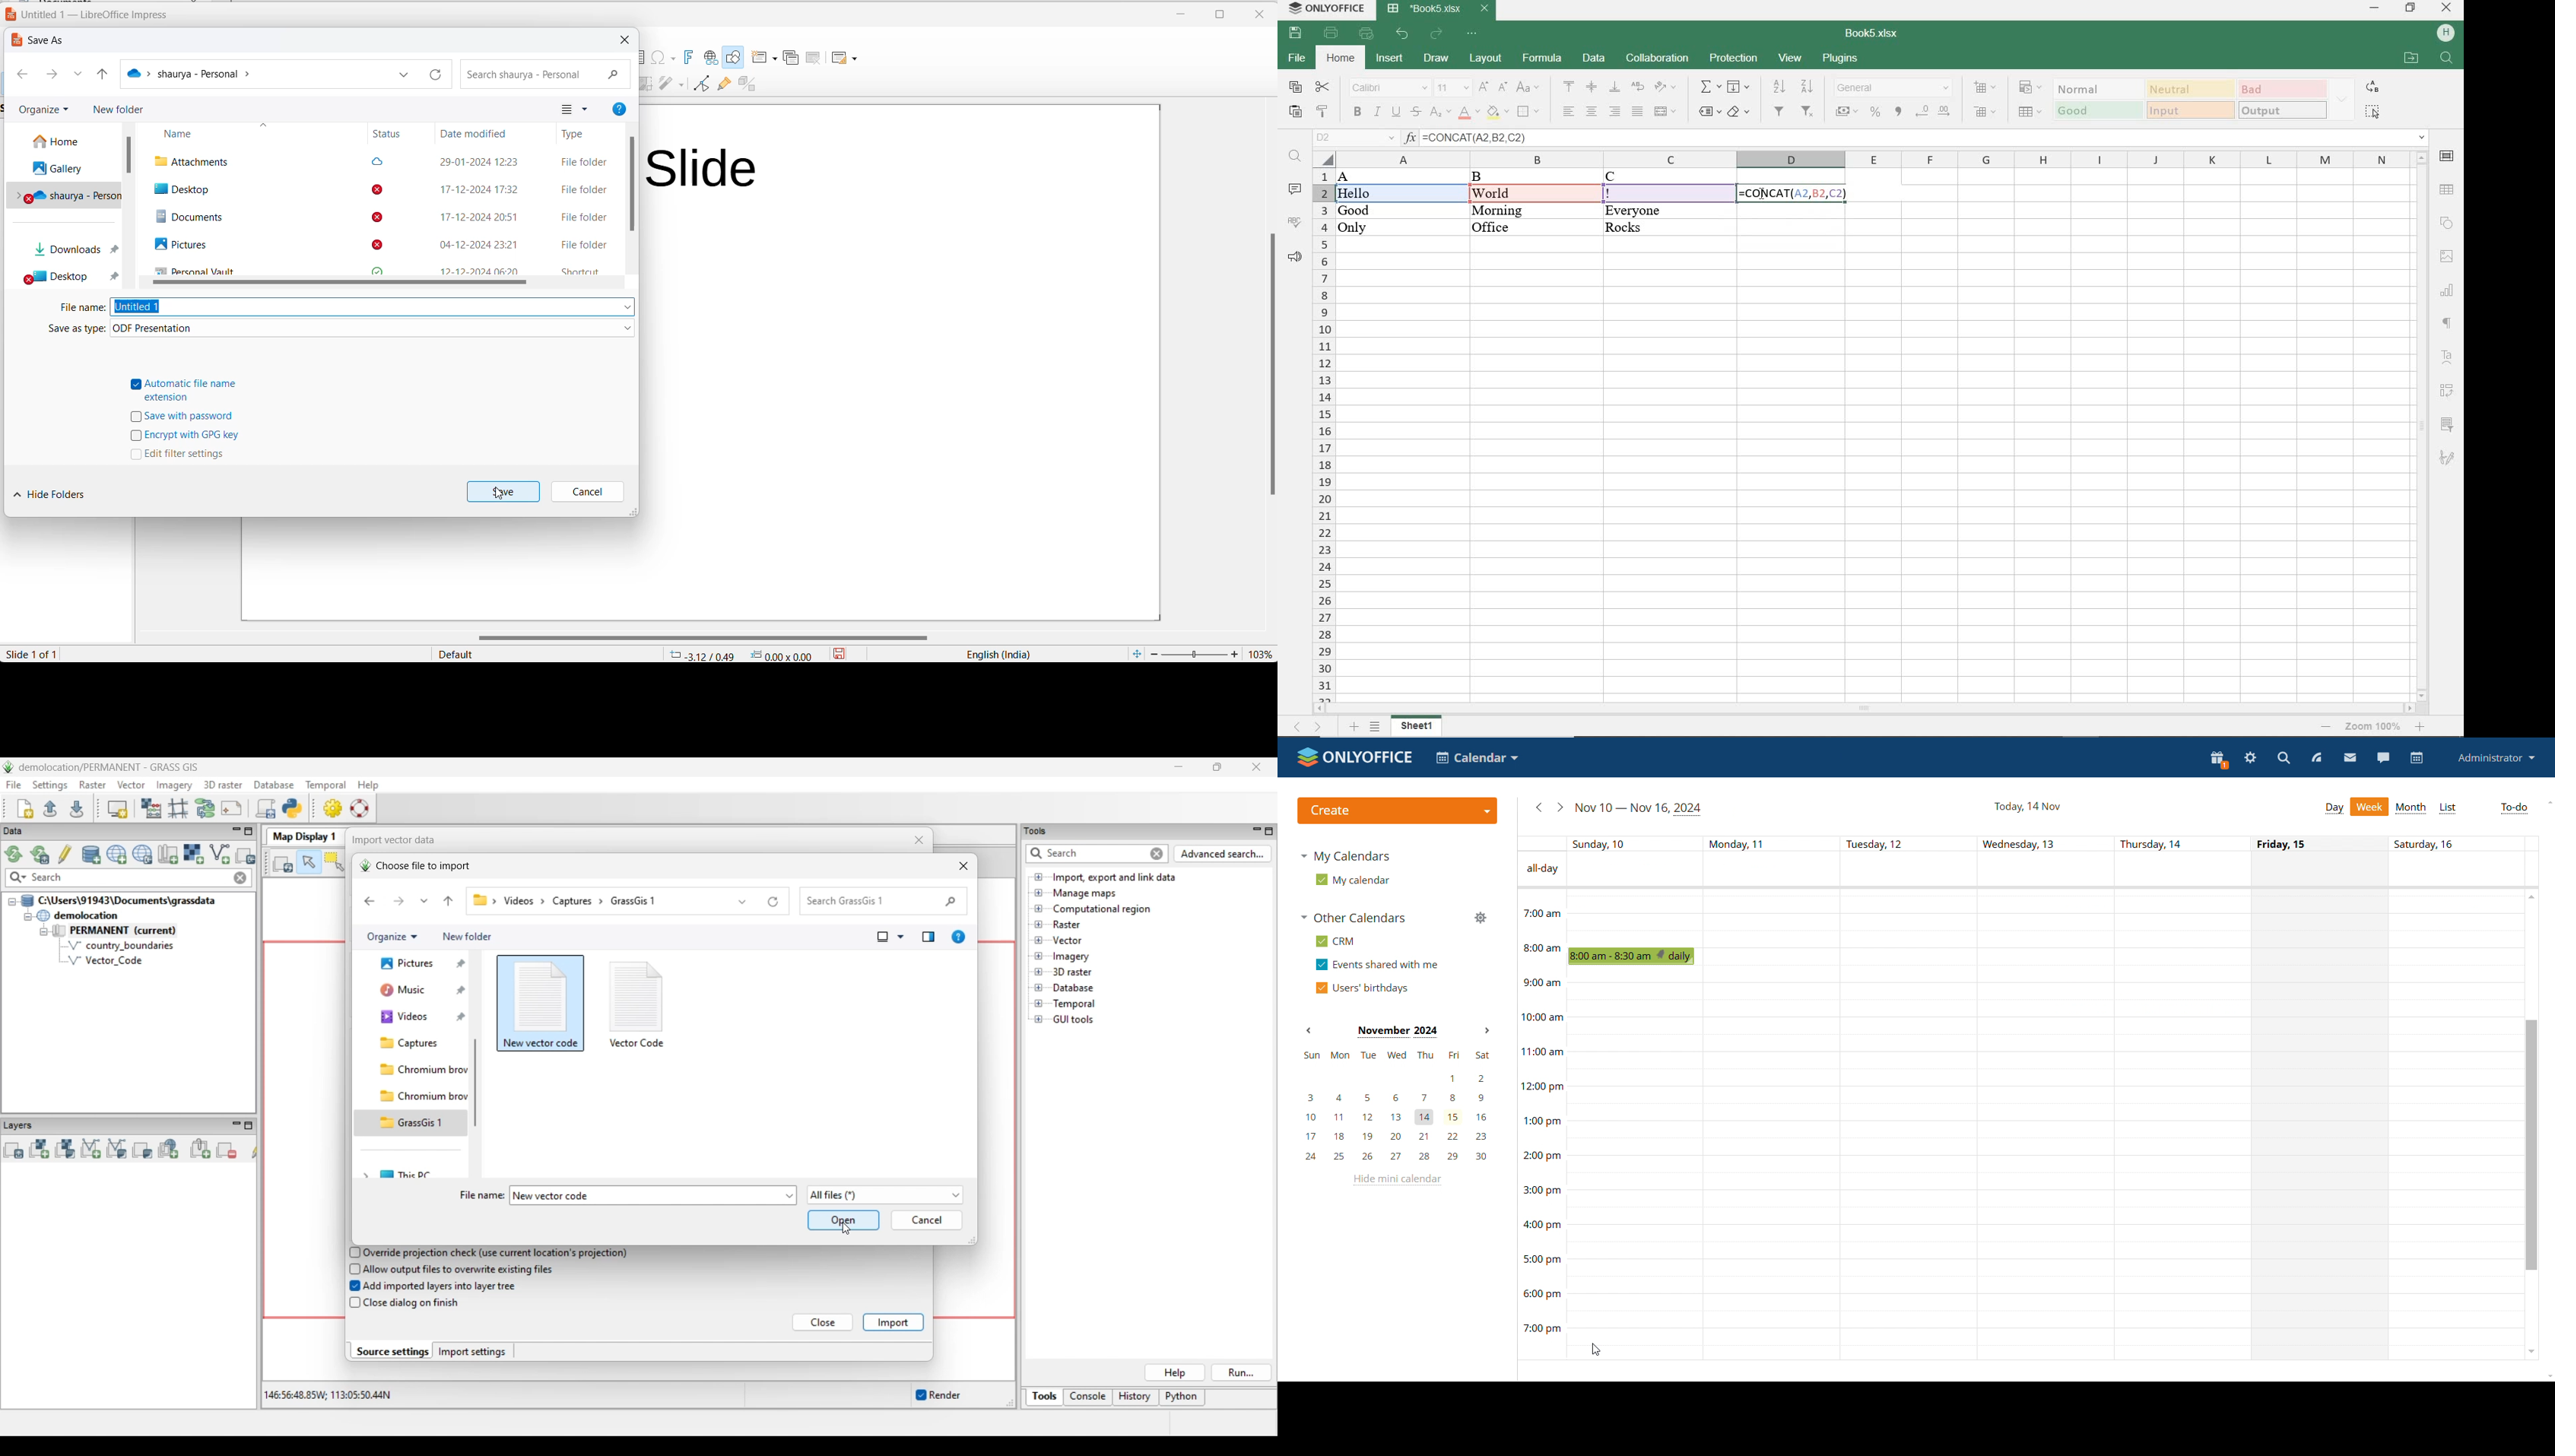 This screenshot has height=1456, width=2576. Describe the element at coordinates (38, 654) in the screenshot. I see `slide number` at that location.